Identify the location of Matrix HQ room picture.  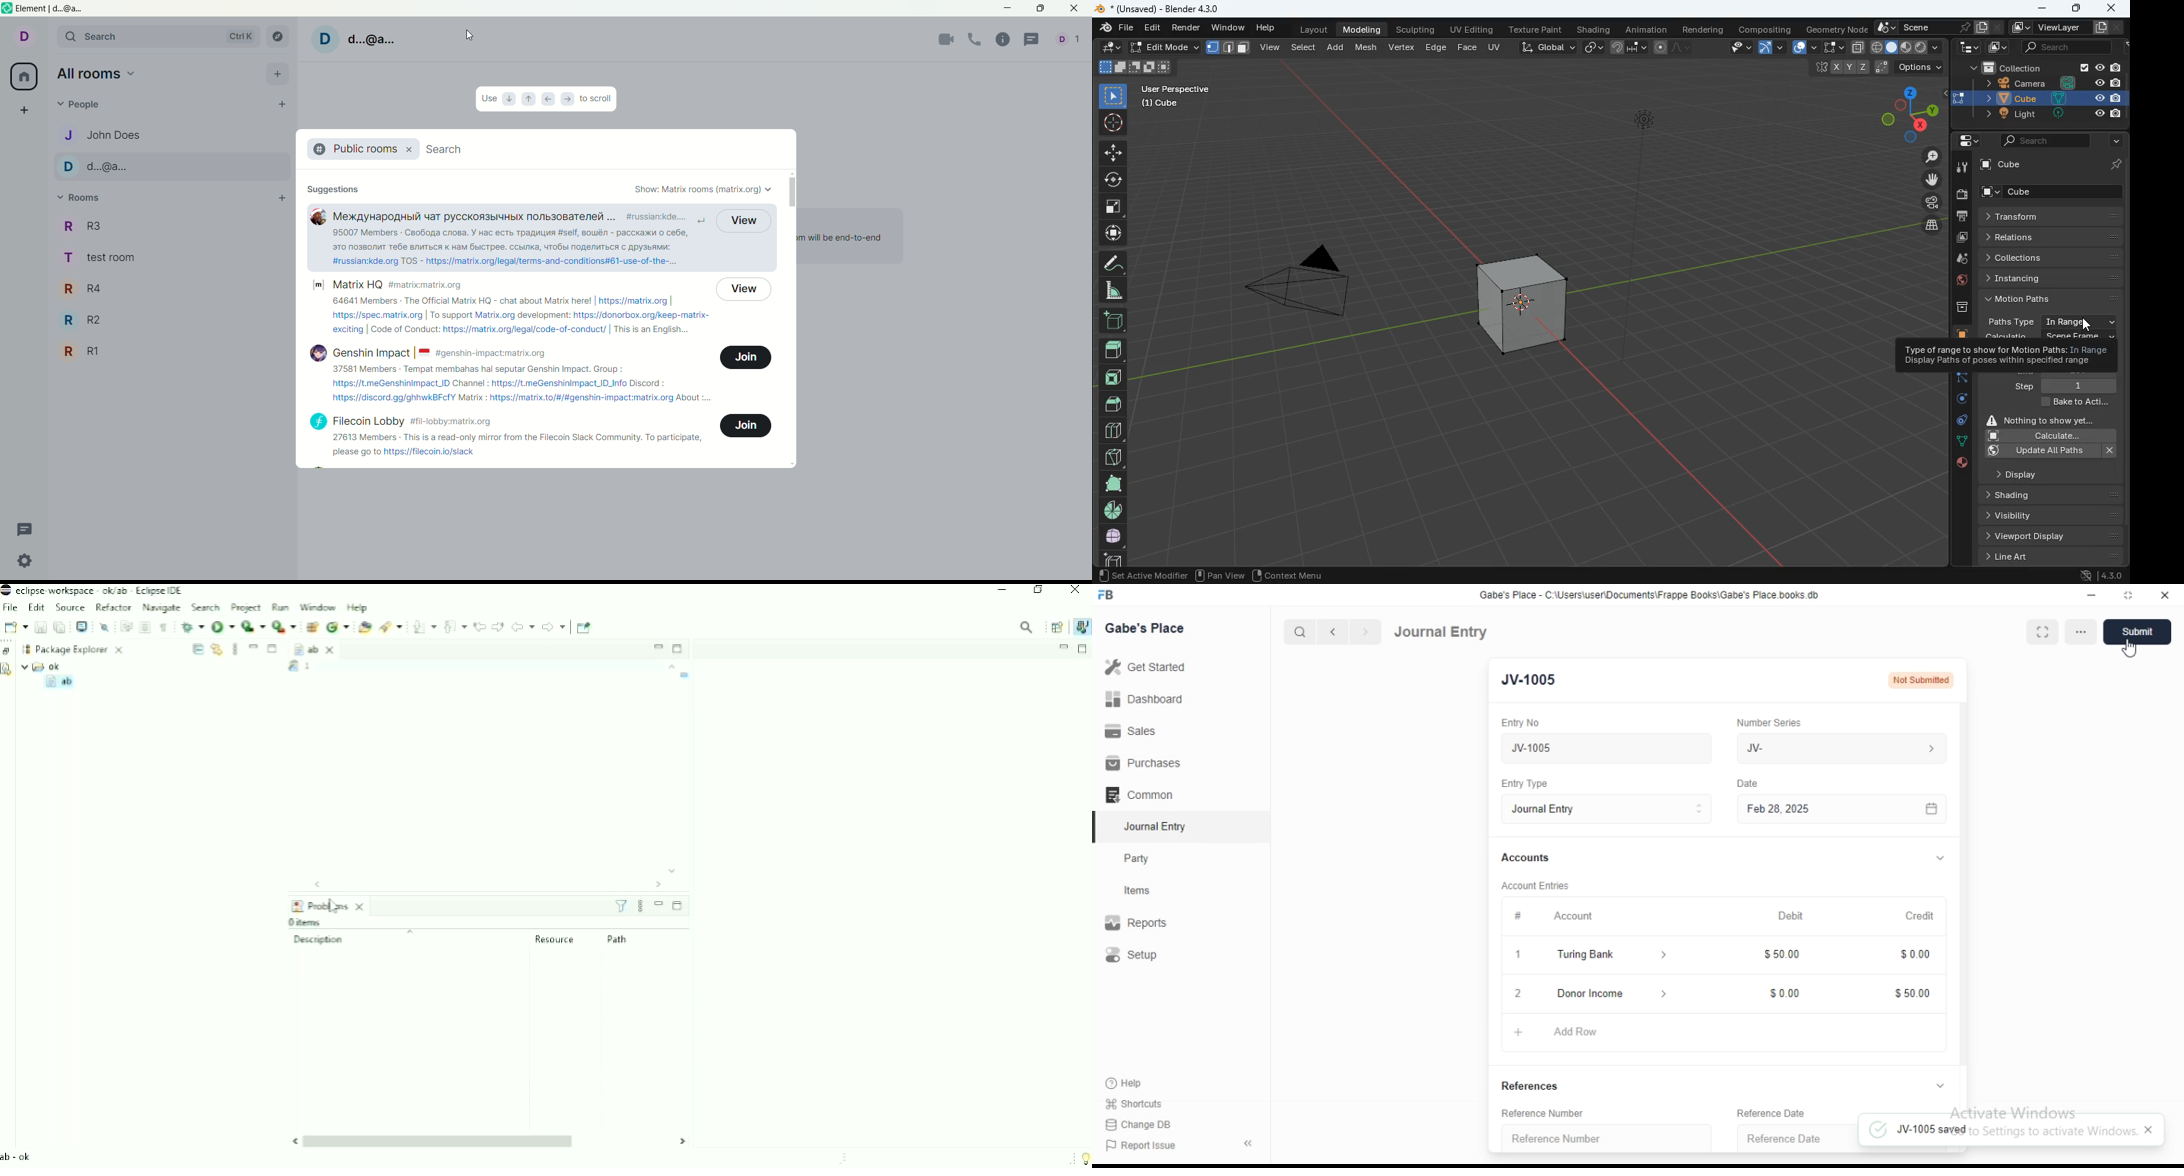
(318, 285).